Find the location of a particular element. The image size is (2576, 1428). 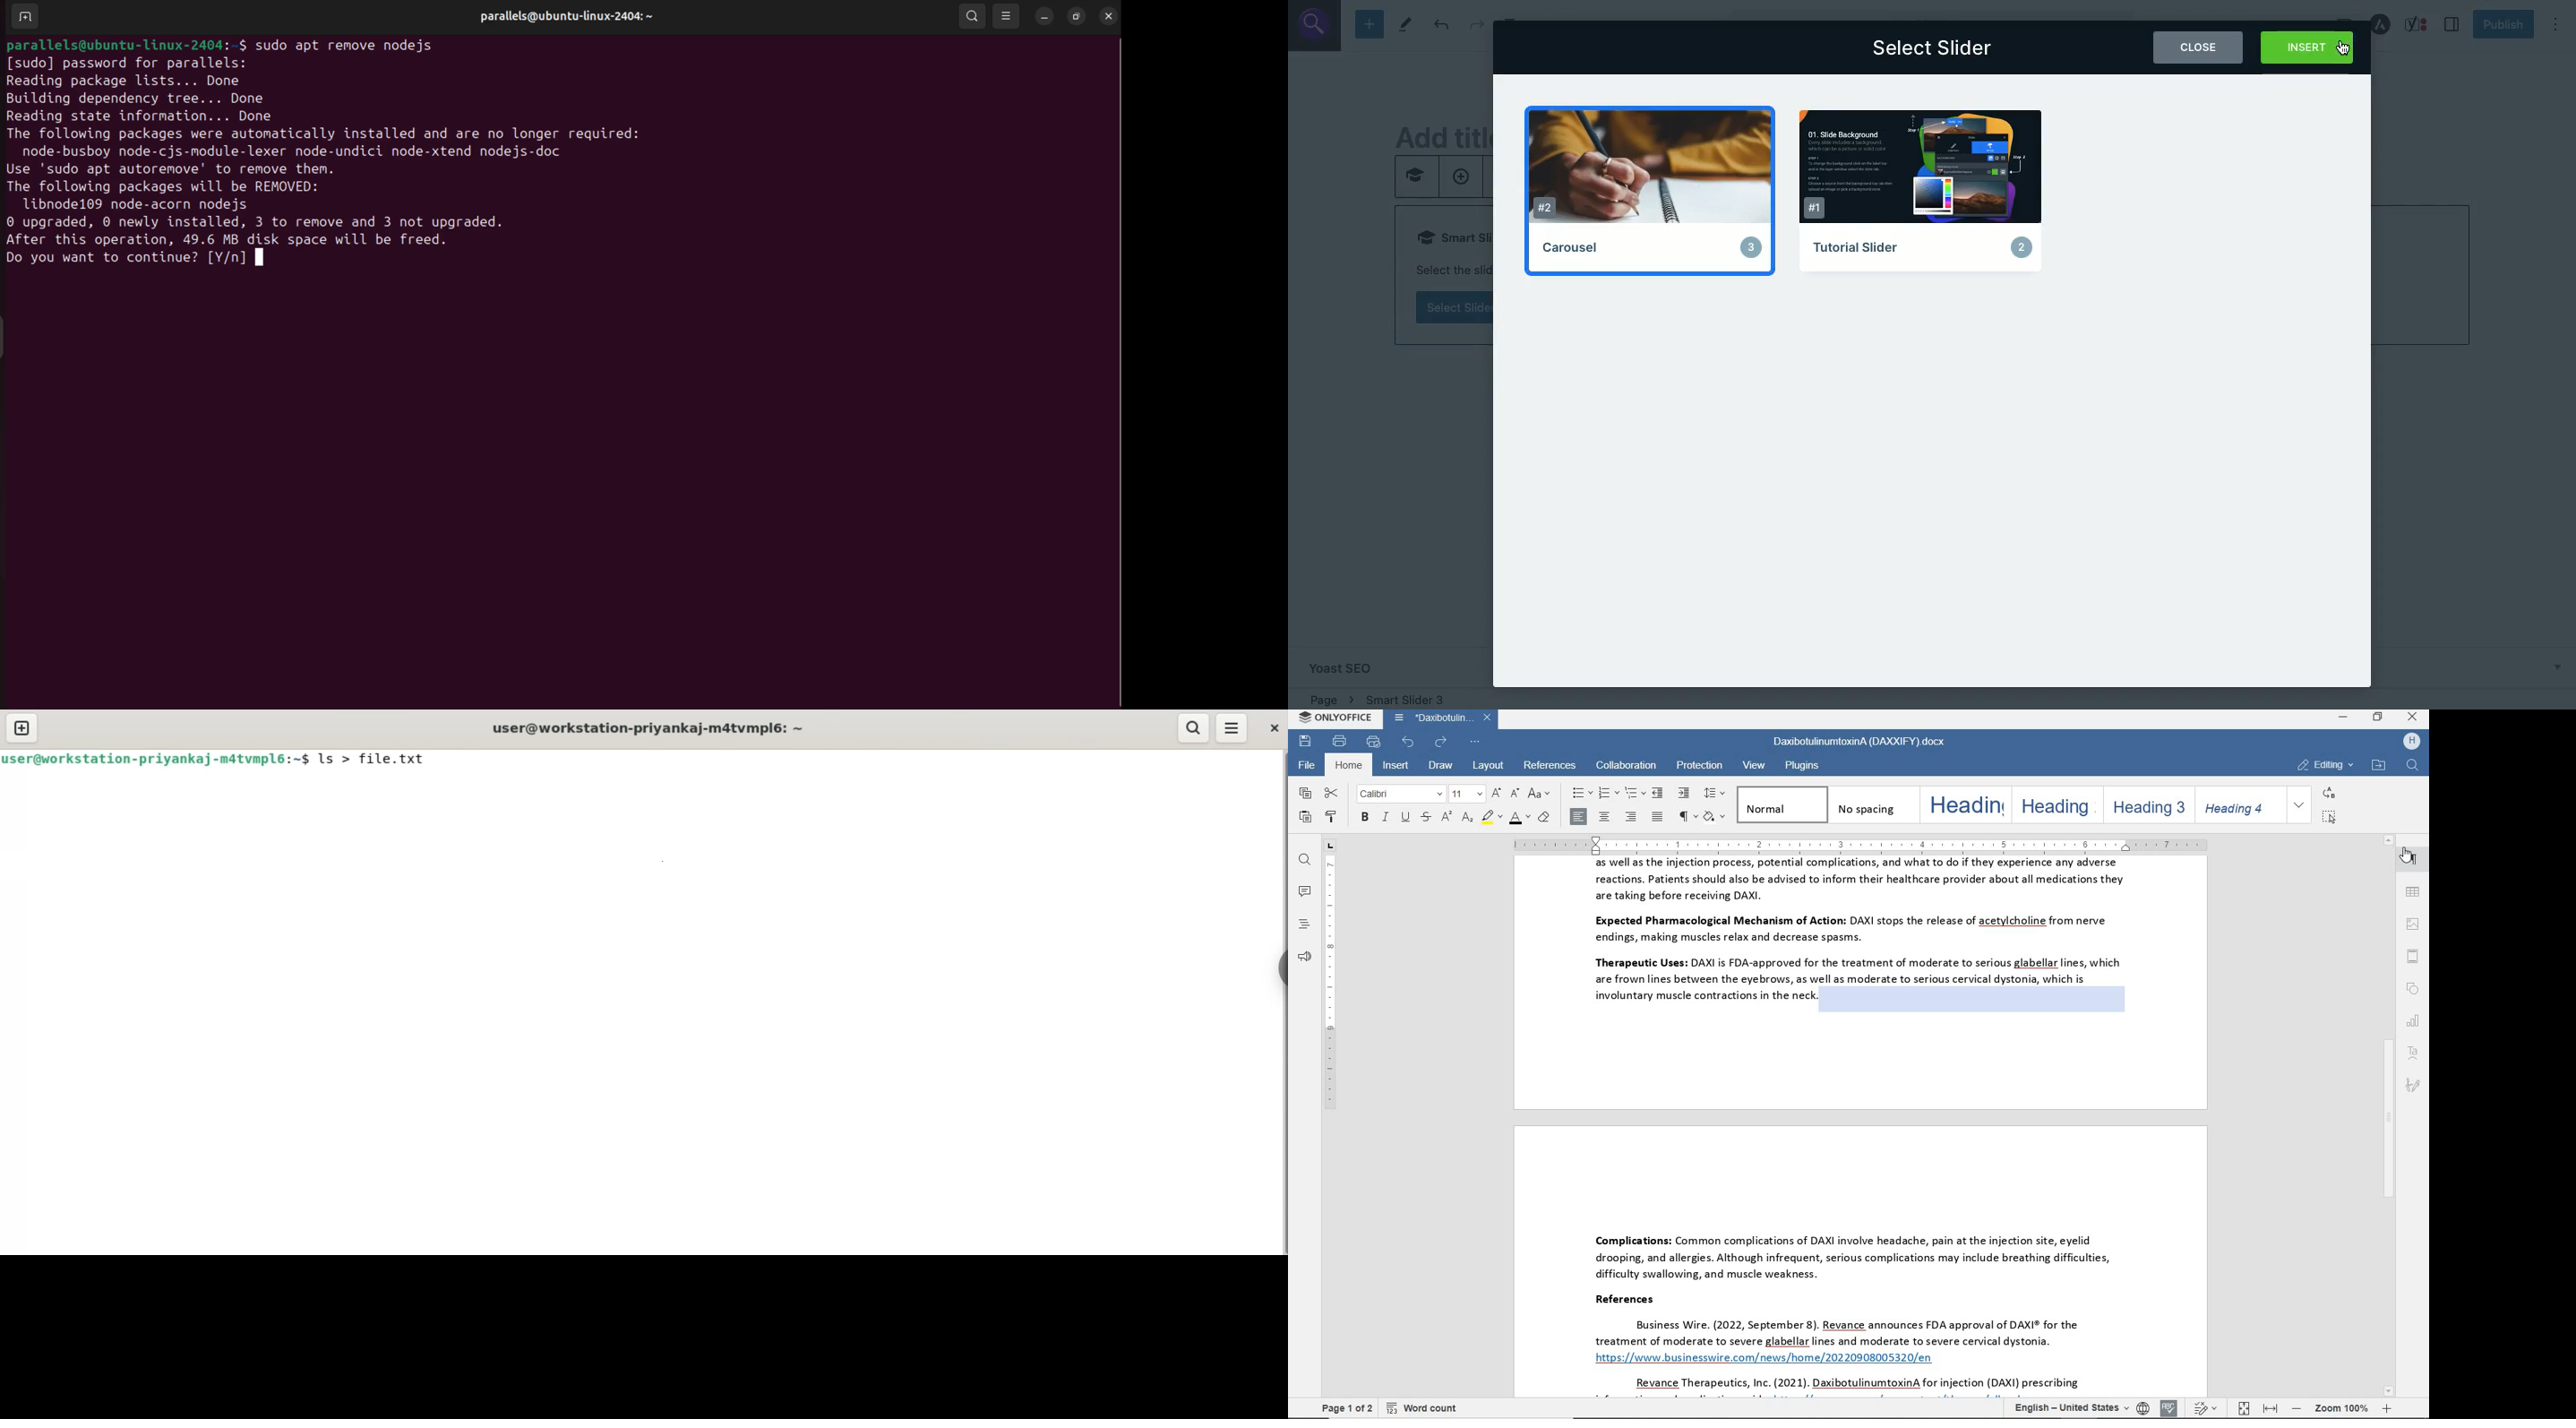

document name is located at coordinates (1857, 743).